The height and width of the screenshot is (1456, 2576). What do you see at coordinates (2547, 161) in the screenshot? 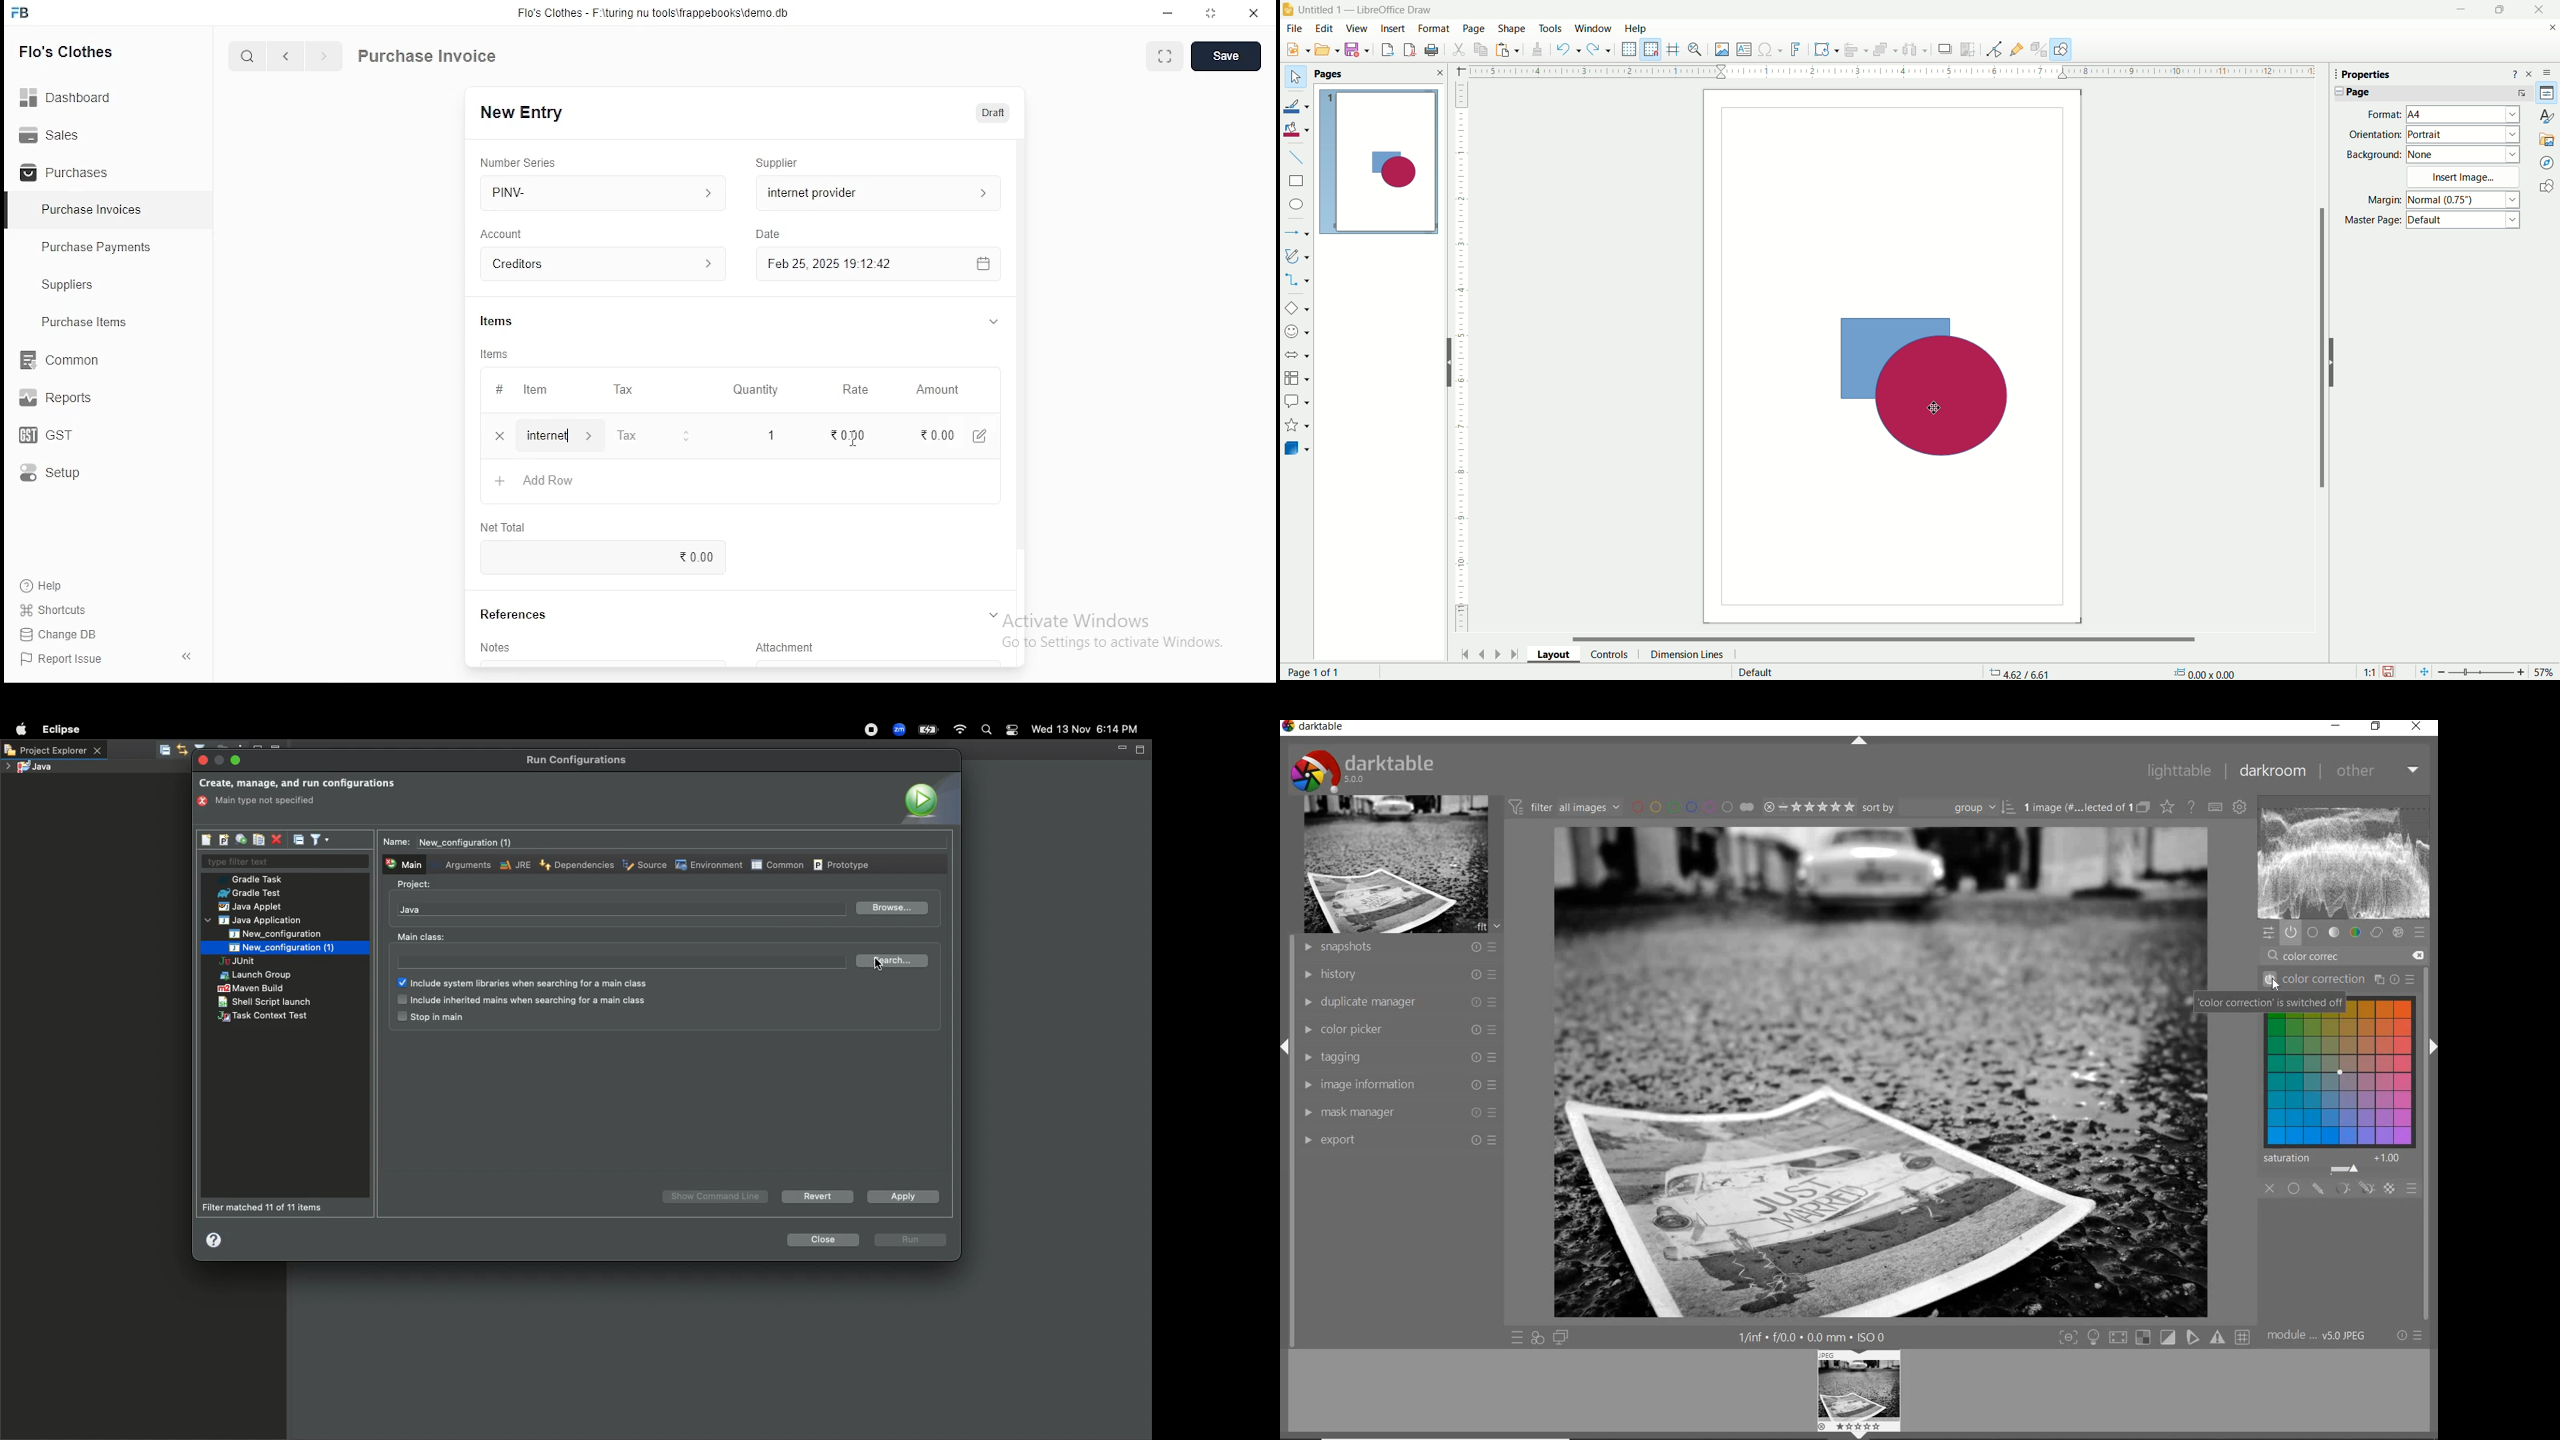
I see `navigator` at bounding box center [2547, 161].